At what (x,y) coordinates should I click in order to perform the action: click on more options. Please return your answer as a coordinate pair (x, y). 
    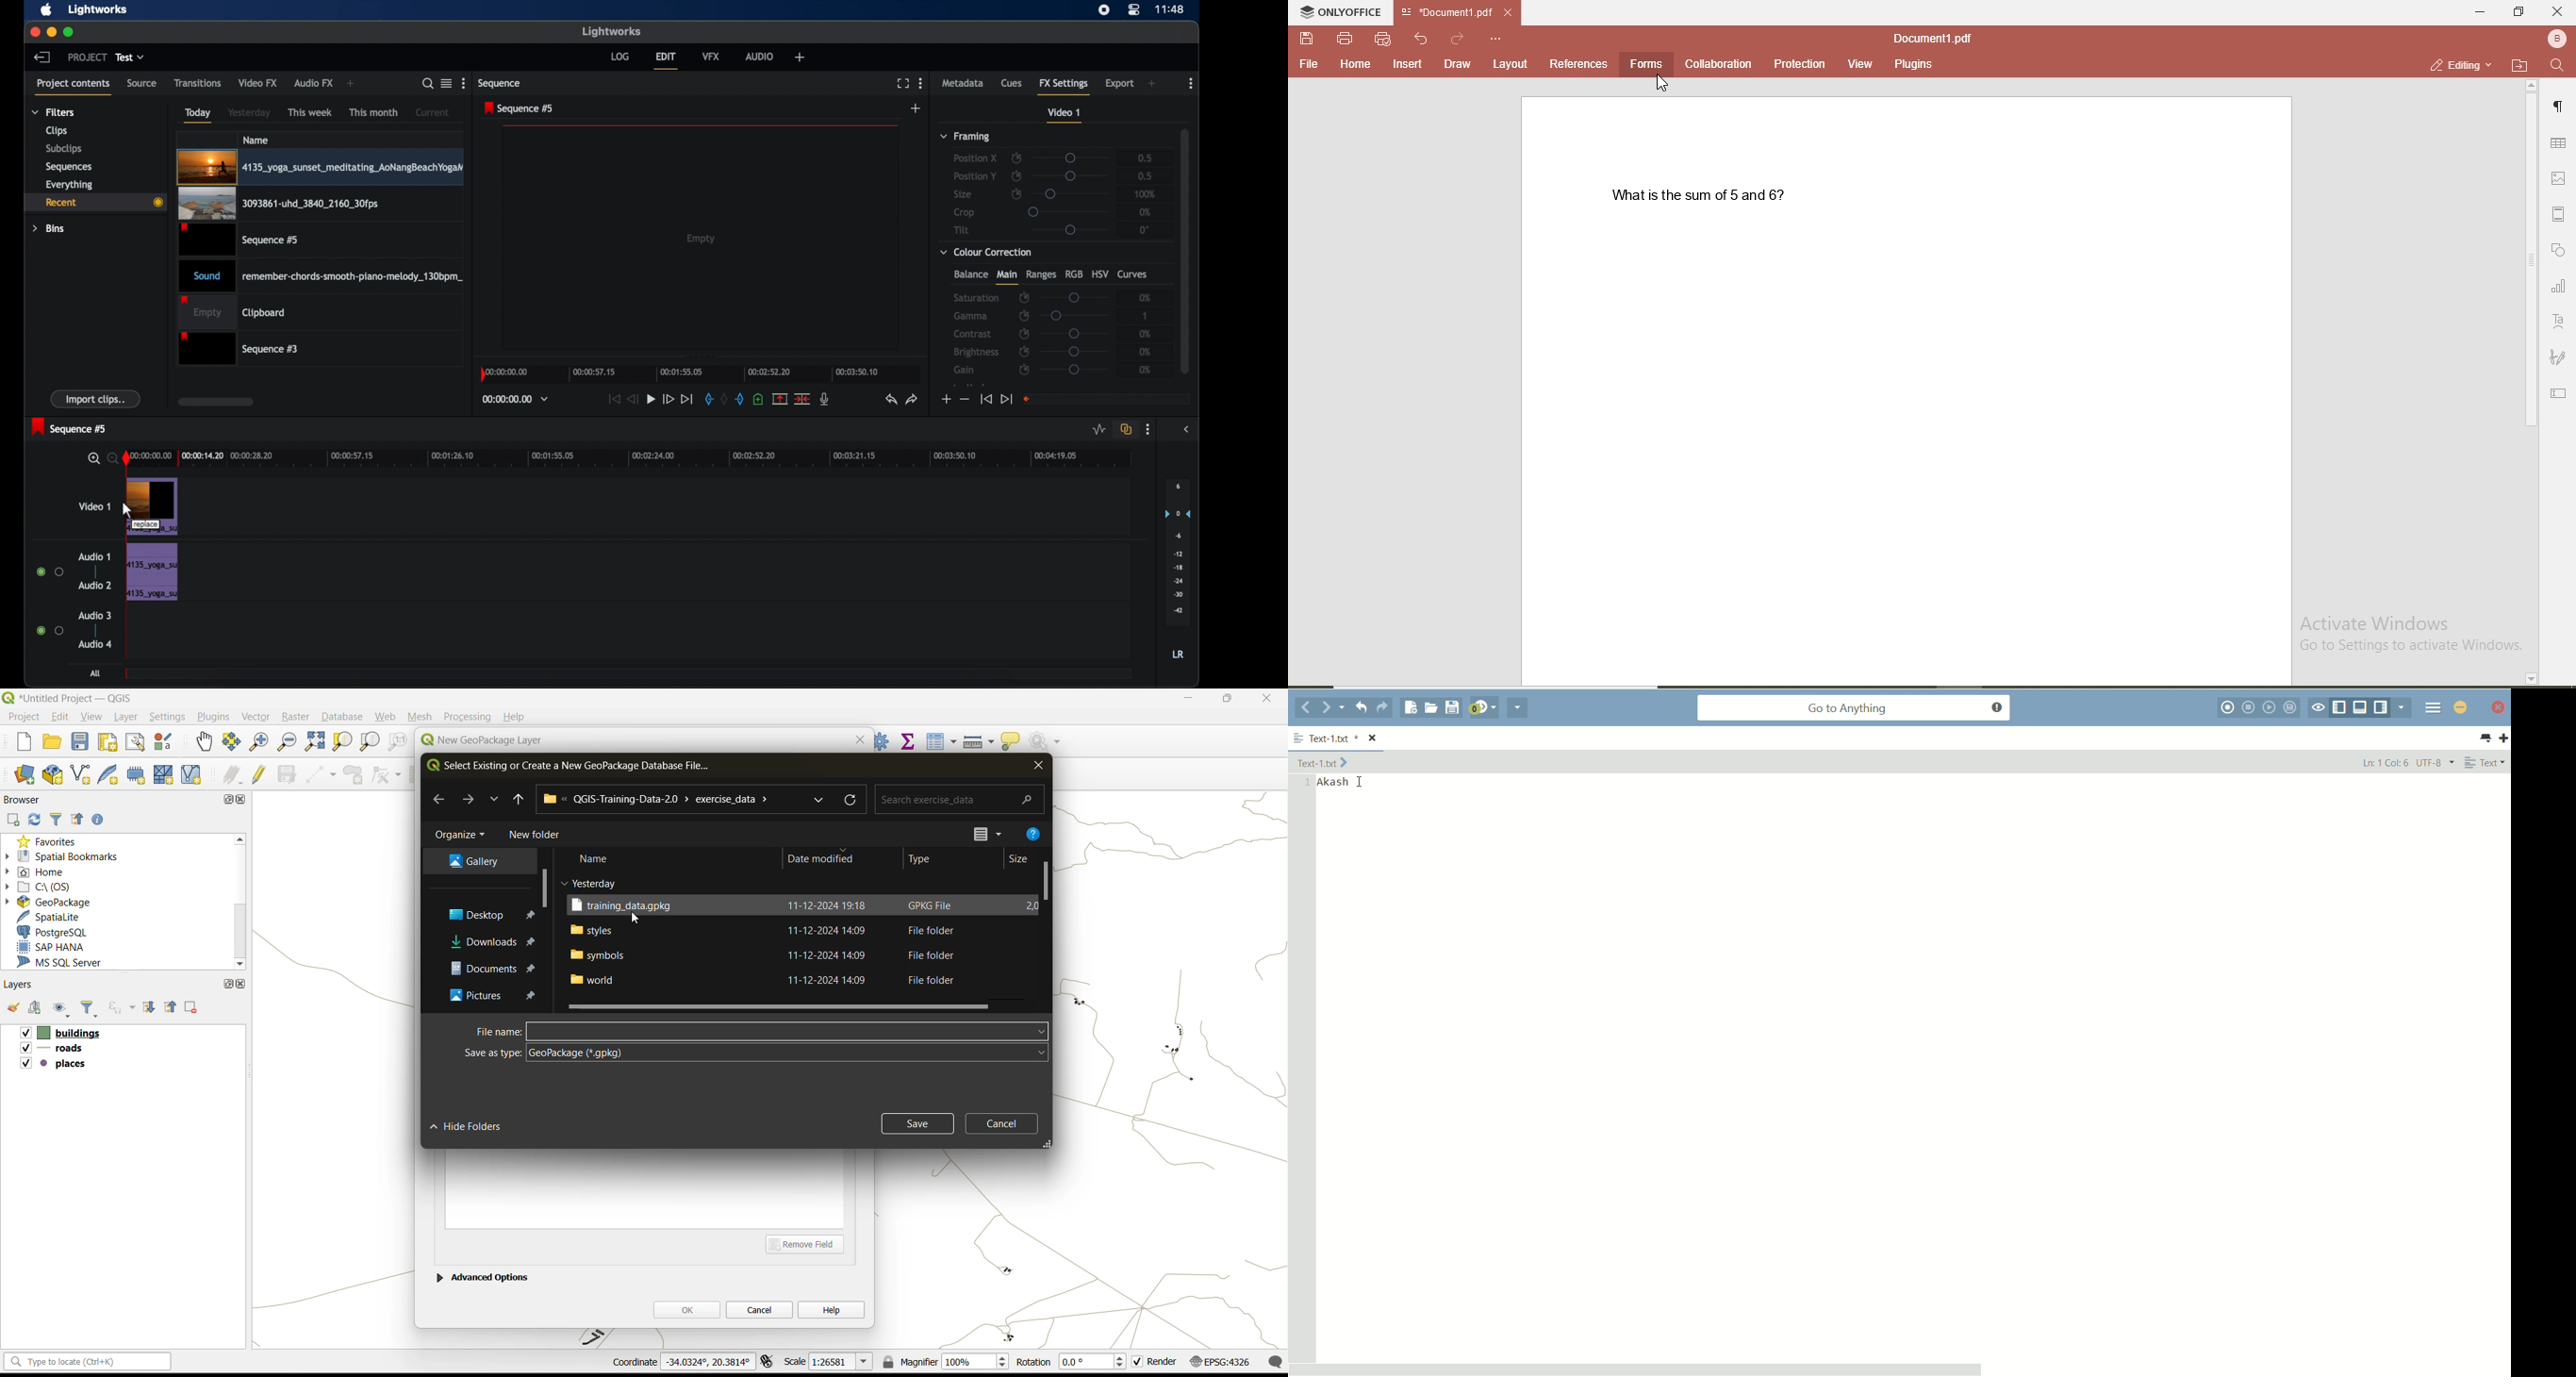
    Looking at the image, I should click on (921, 83).